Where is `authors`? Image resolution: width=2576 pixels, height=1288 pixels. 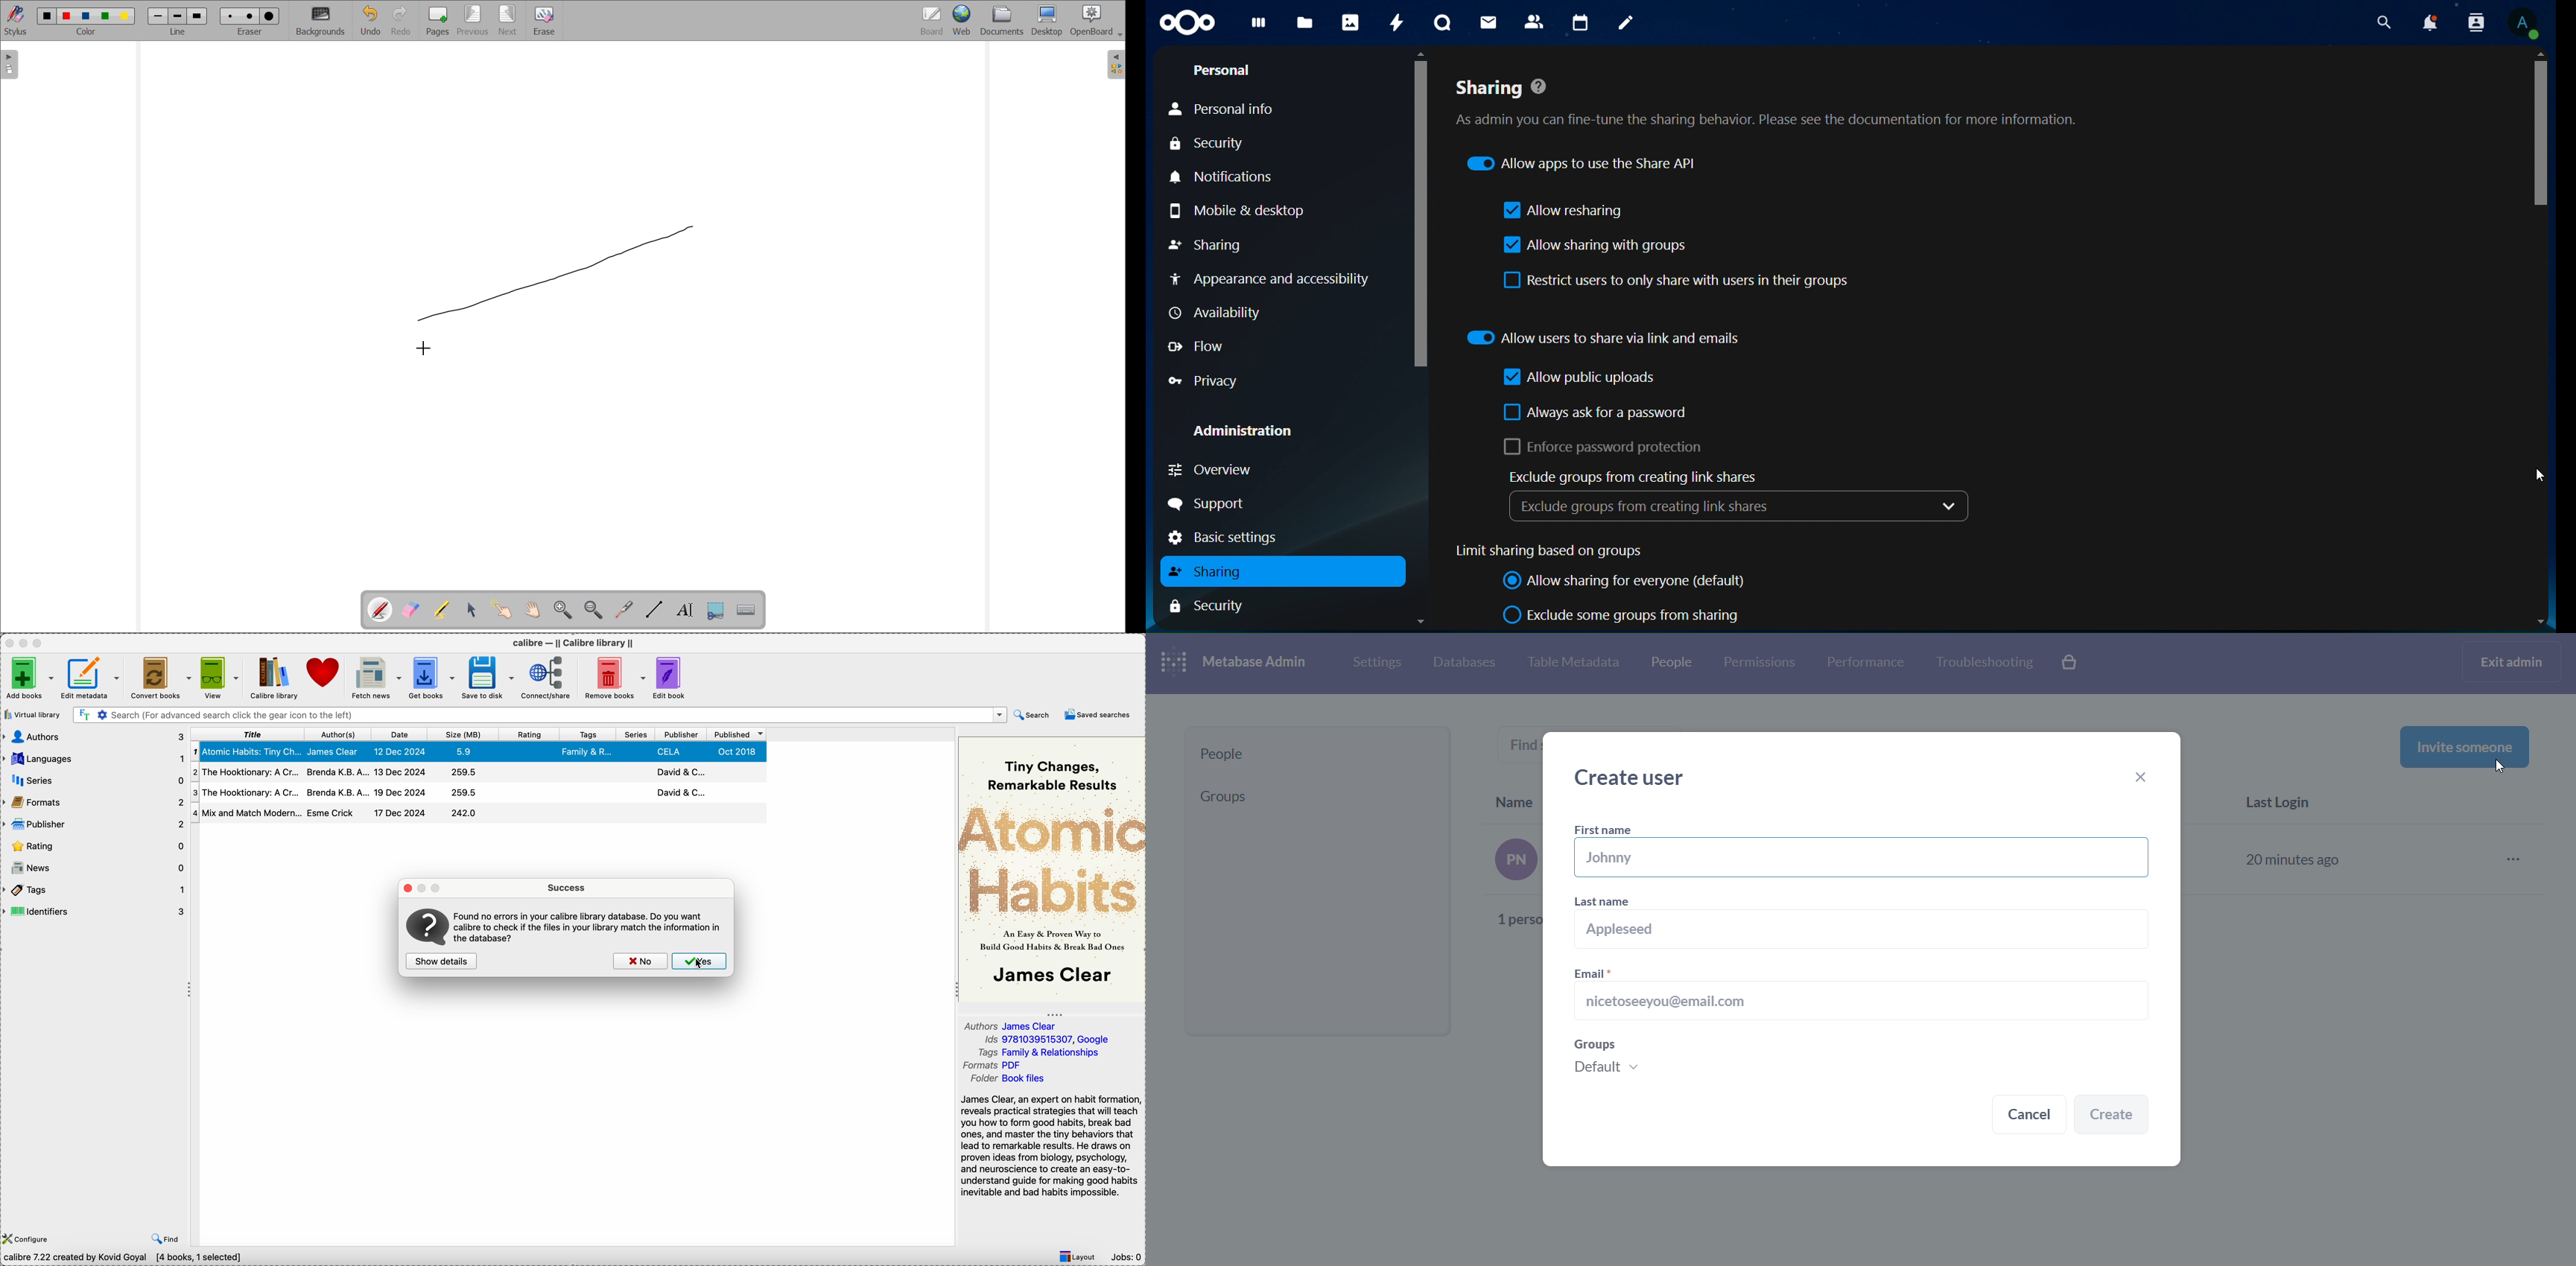 authors is located at coordinates (93, 737).